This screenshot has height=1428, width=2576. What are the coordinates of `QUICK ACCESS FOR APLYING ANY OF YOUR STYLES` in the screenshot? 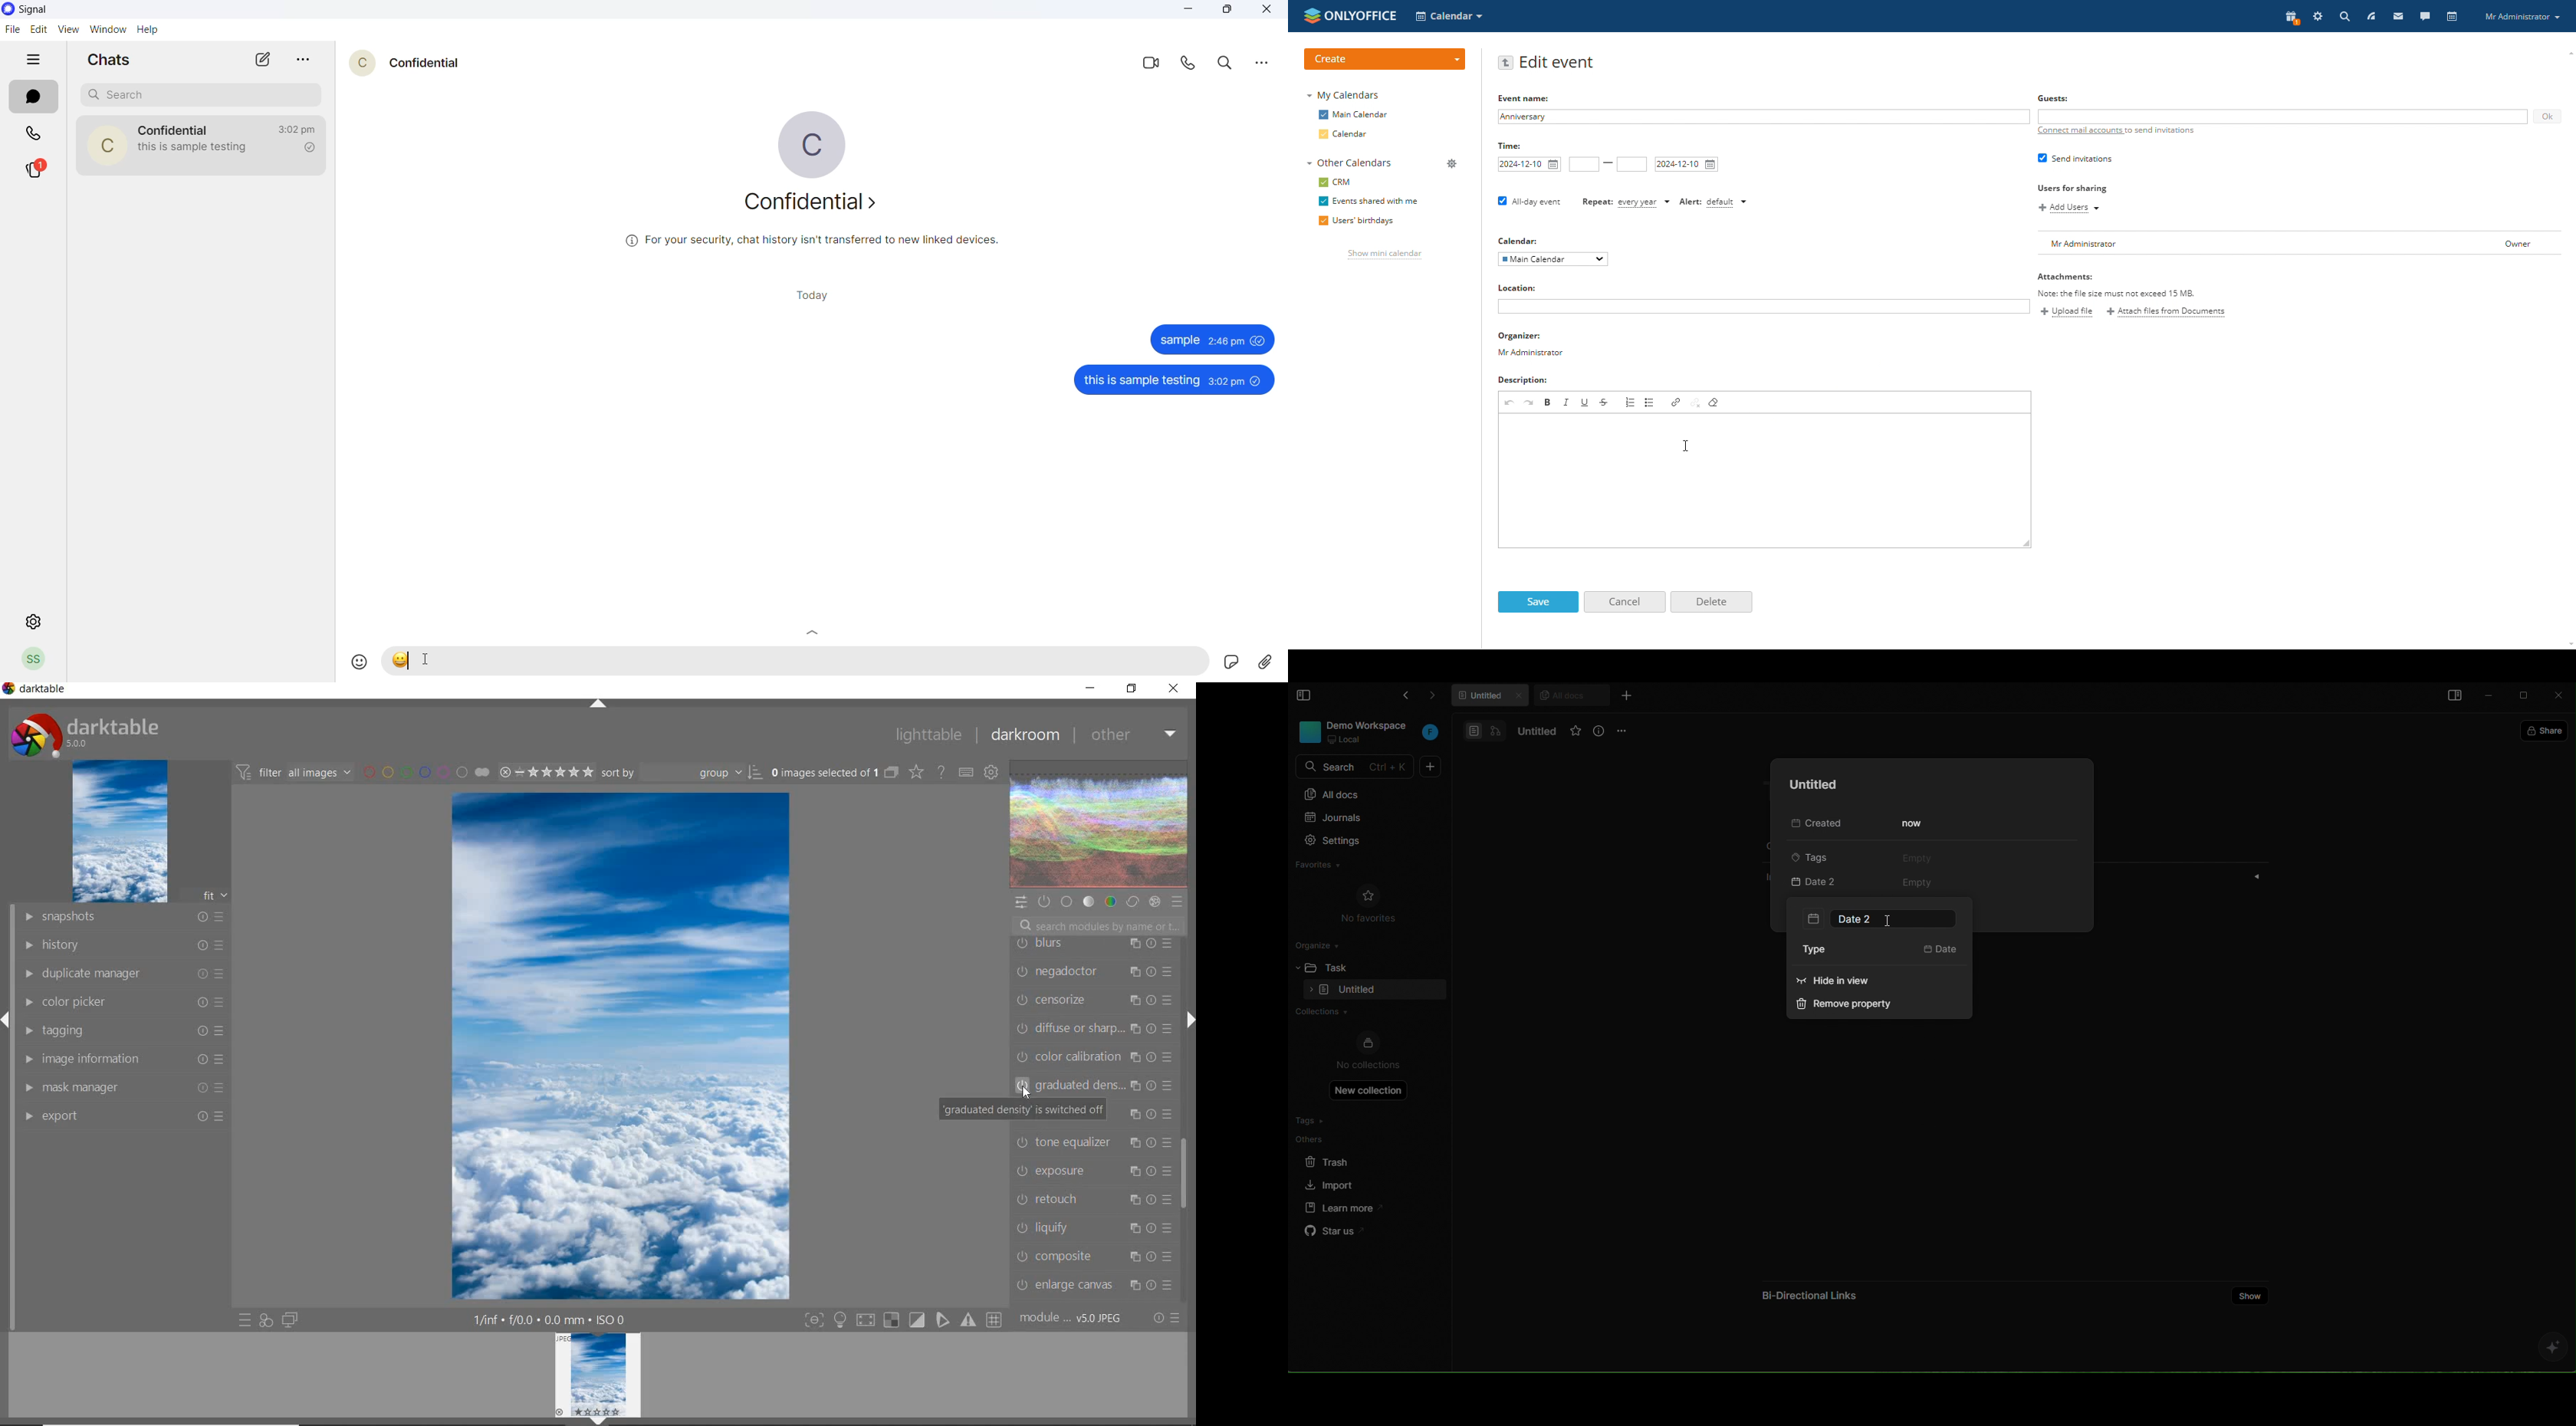 It's located at (266, 1321).